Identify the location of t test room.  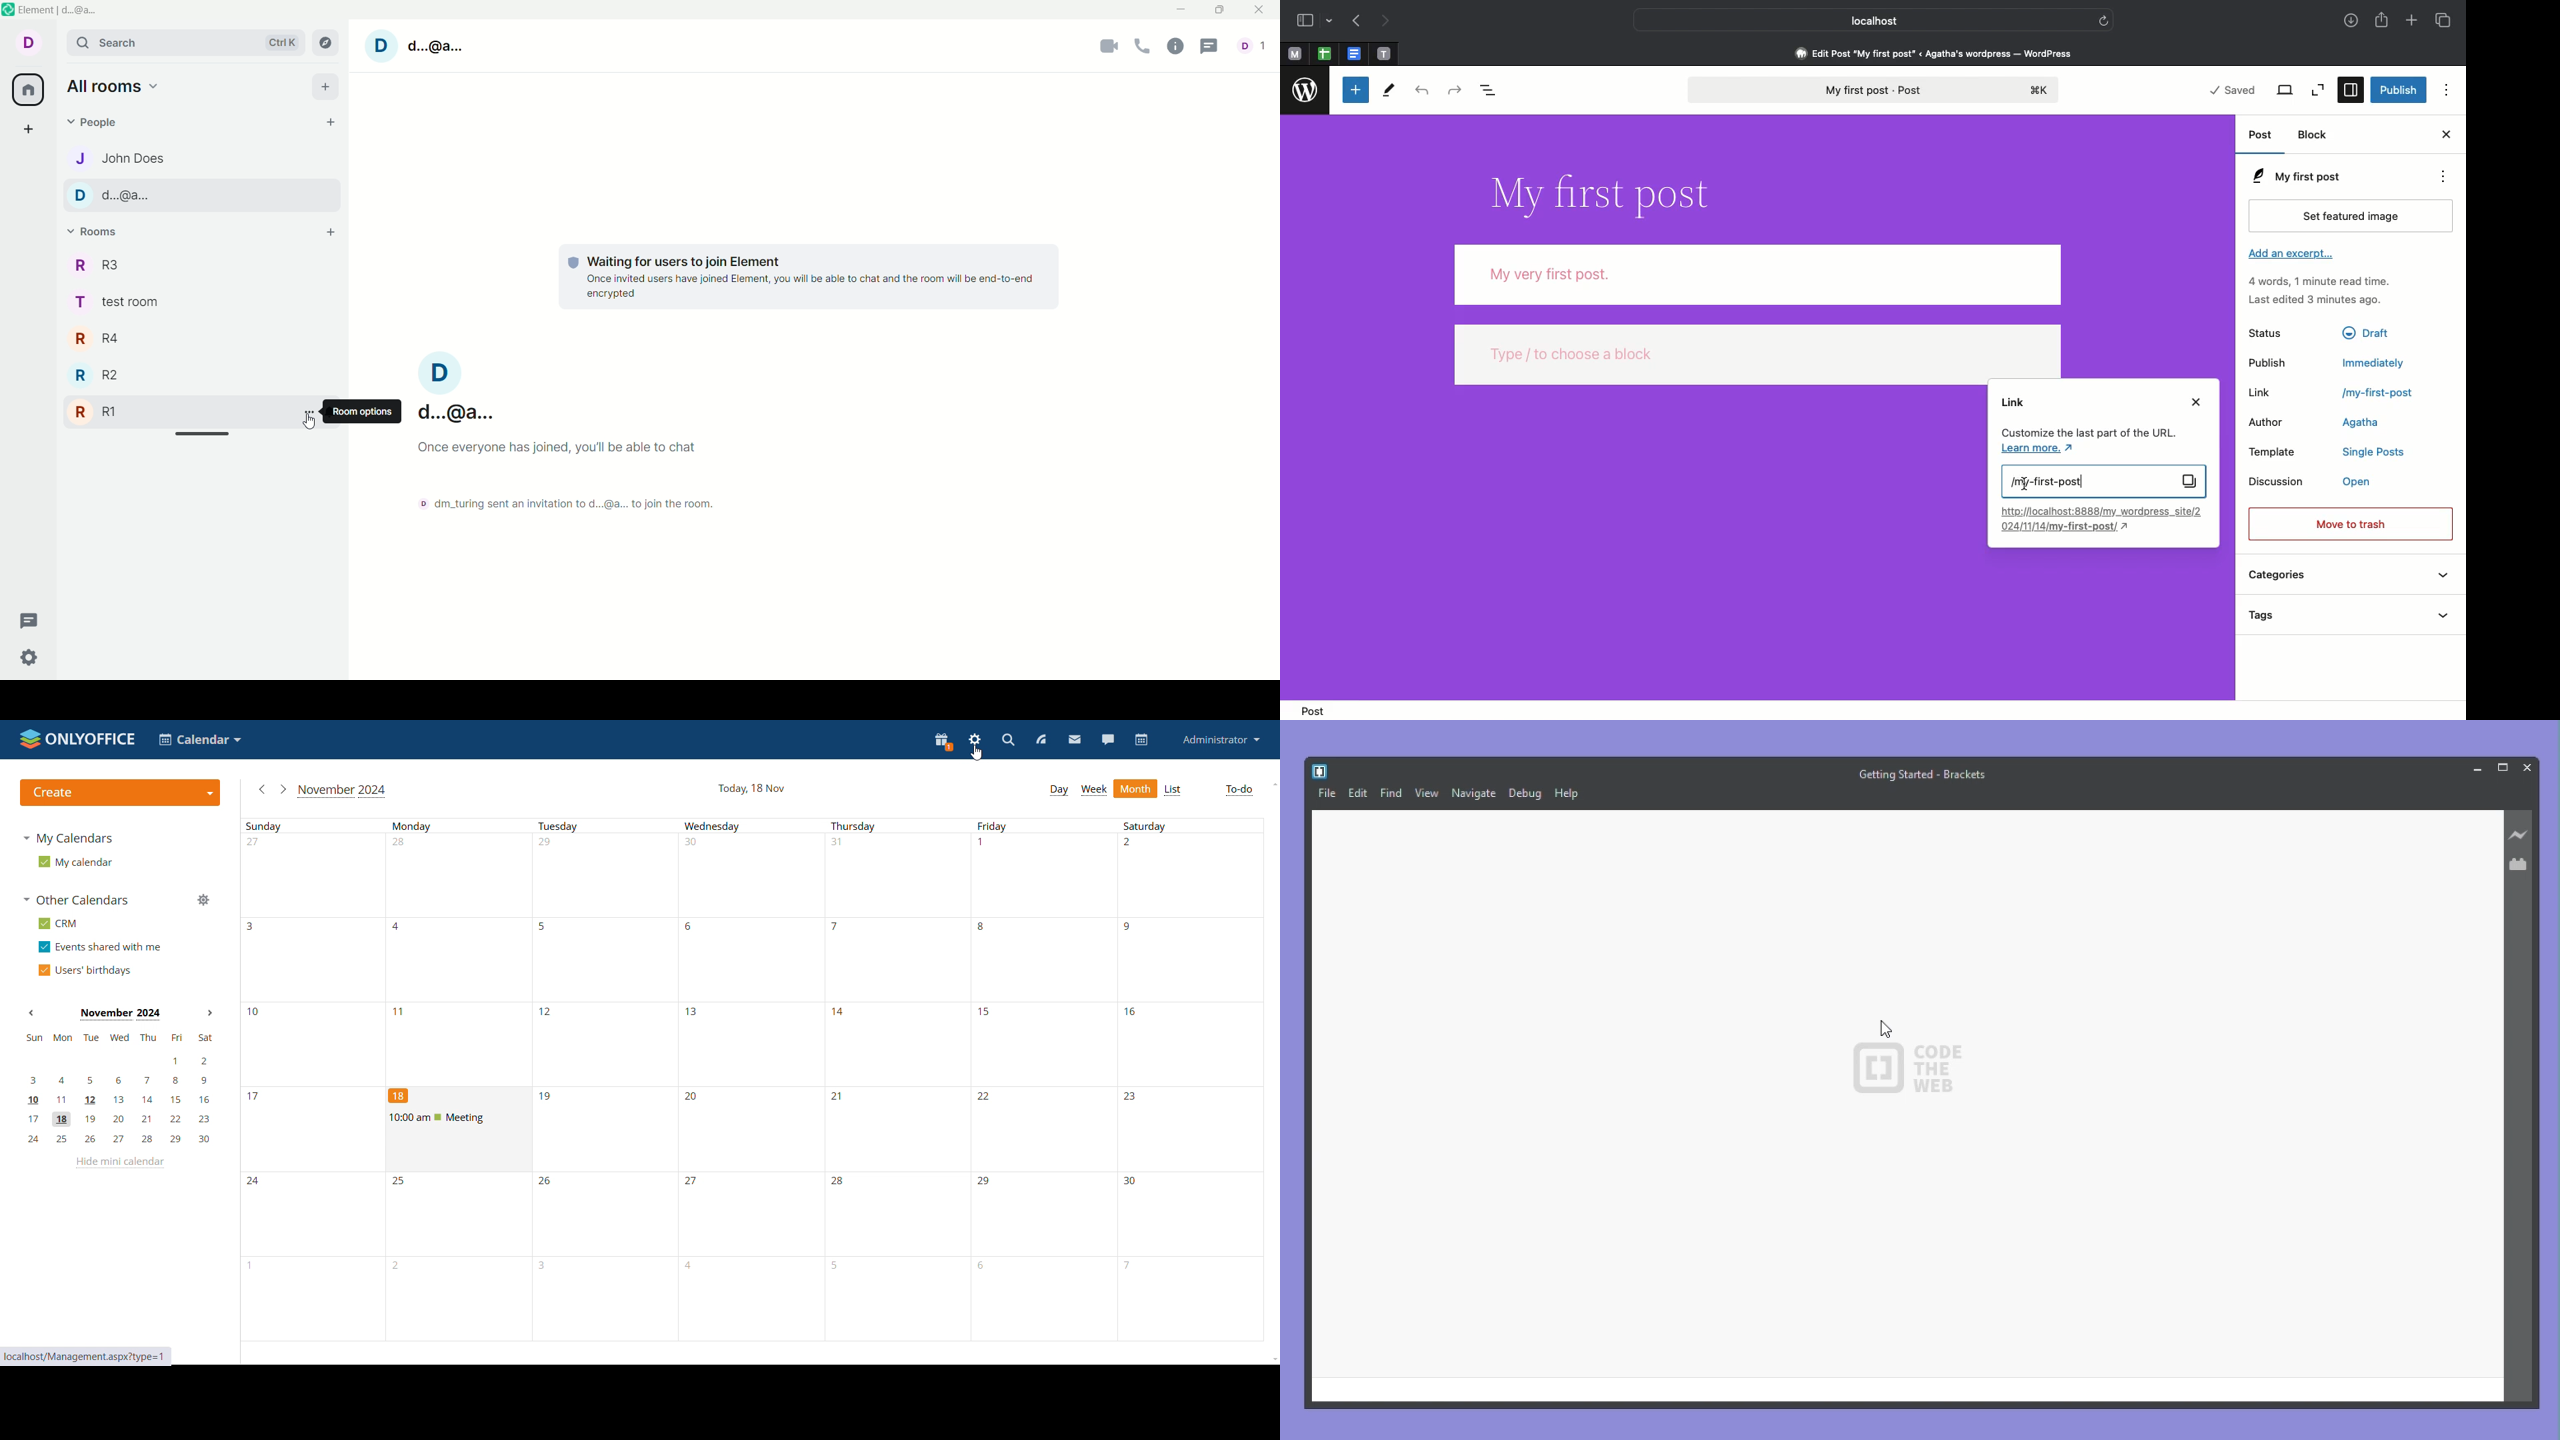
(125, 305).